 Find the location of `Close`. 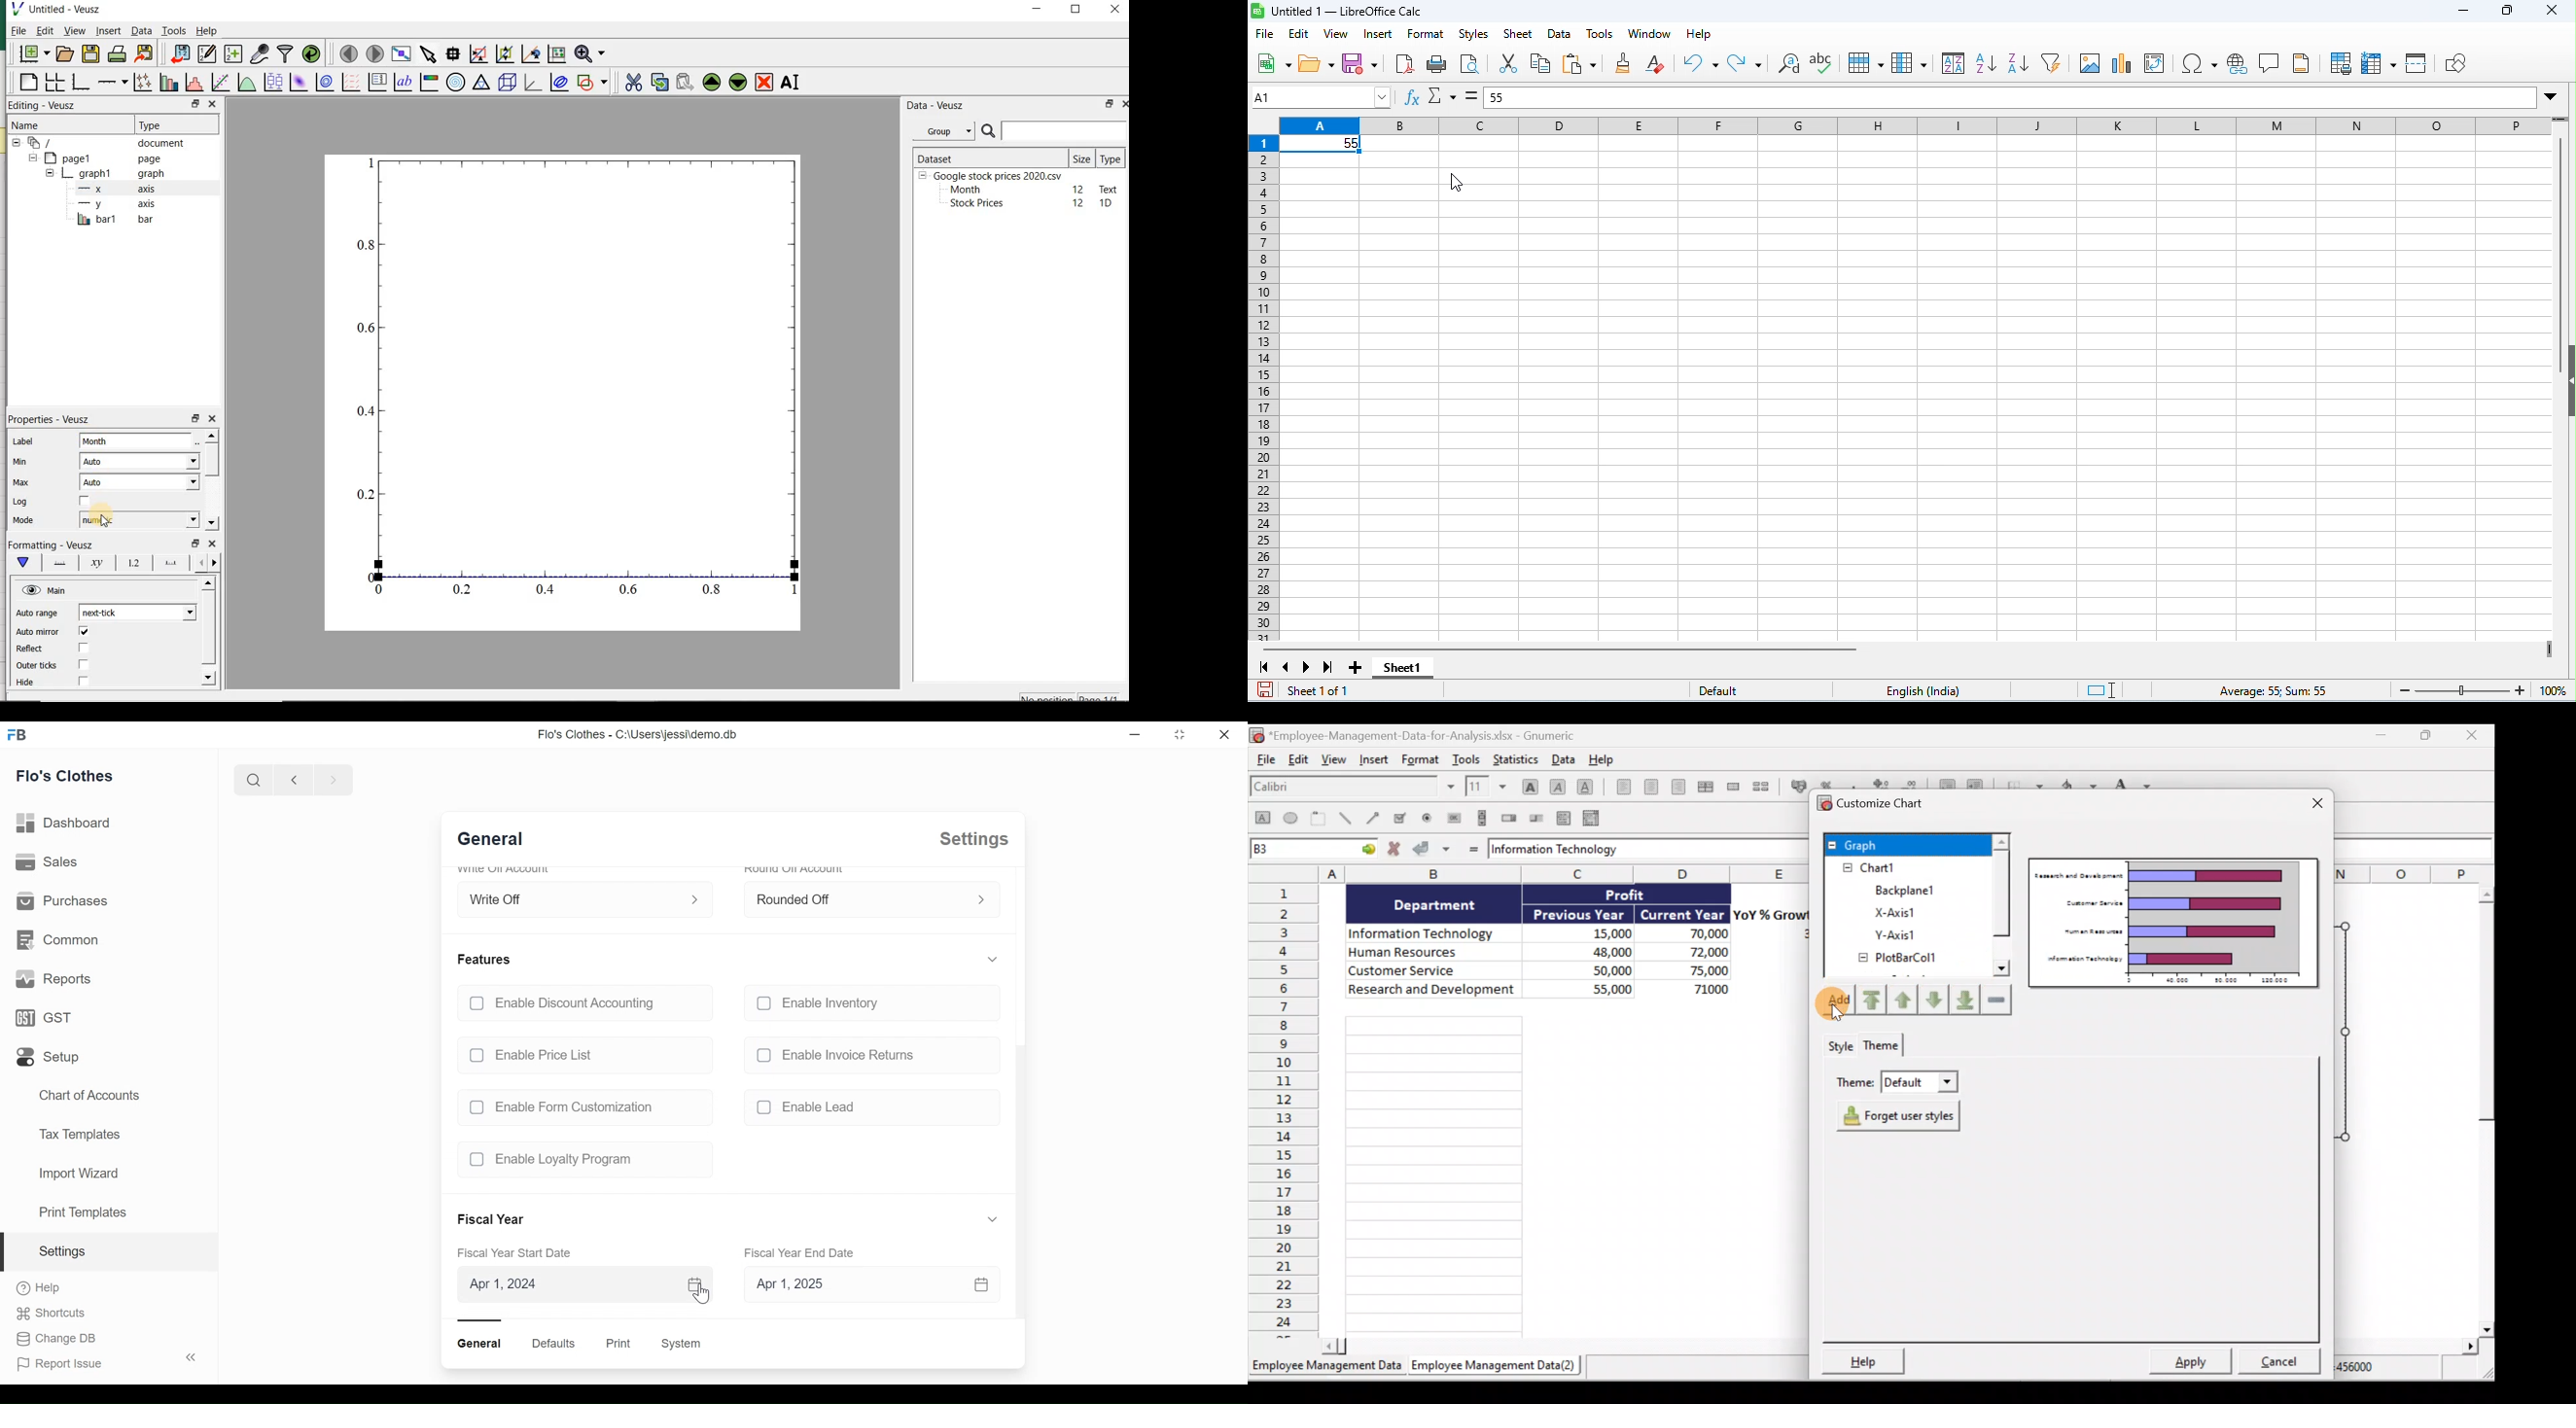

Close is located at coordinates (1227, 733).